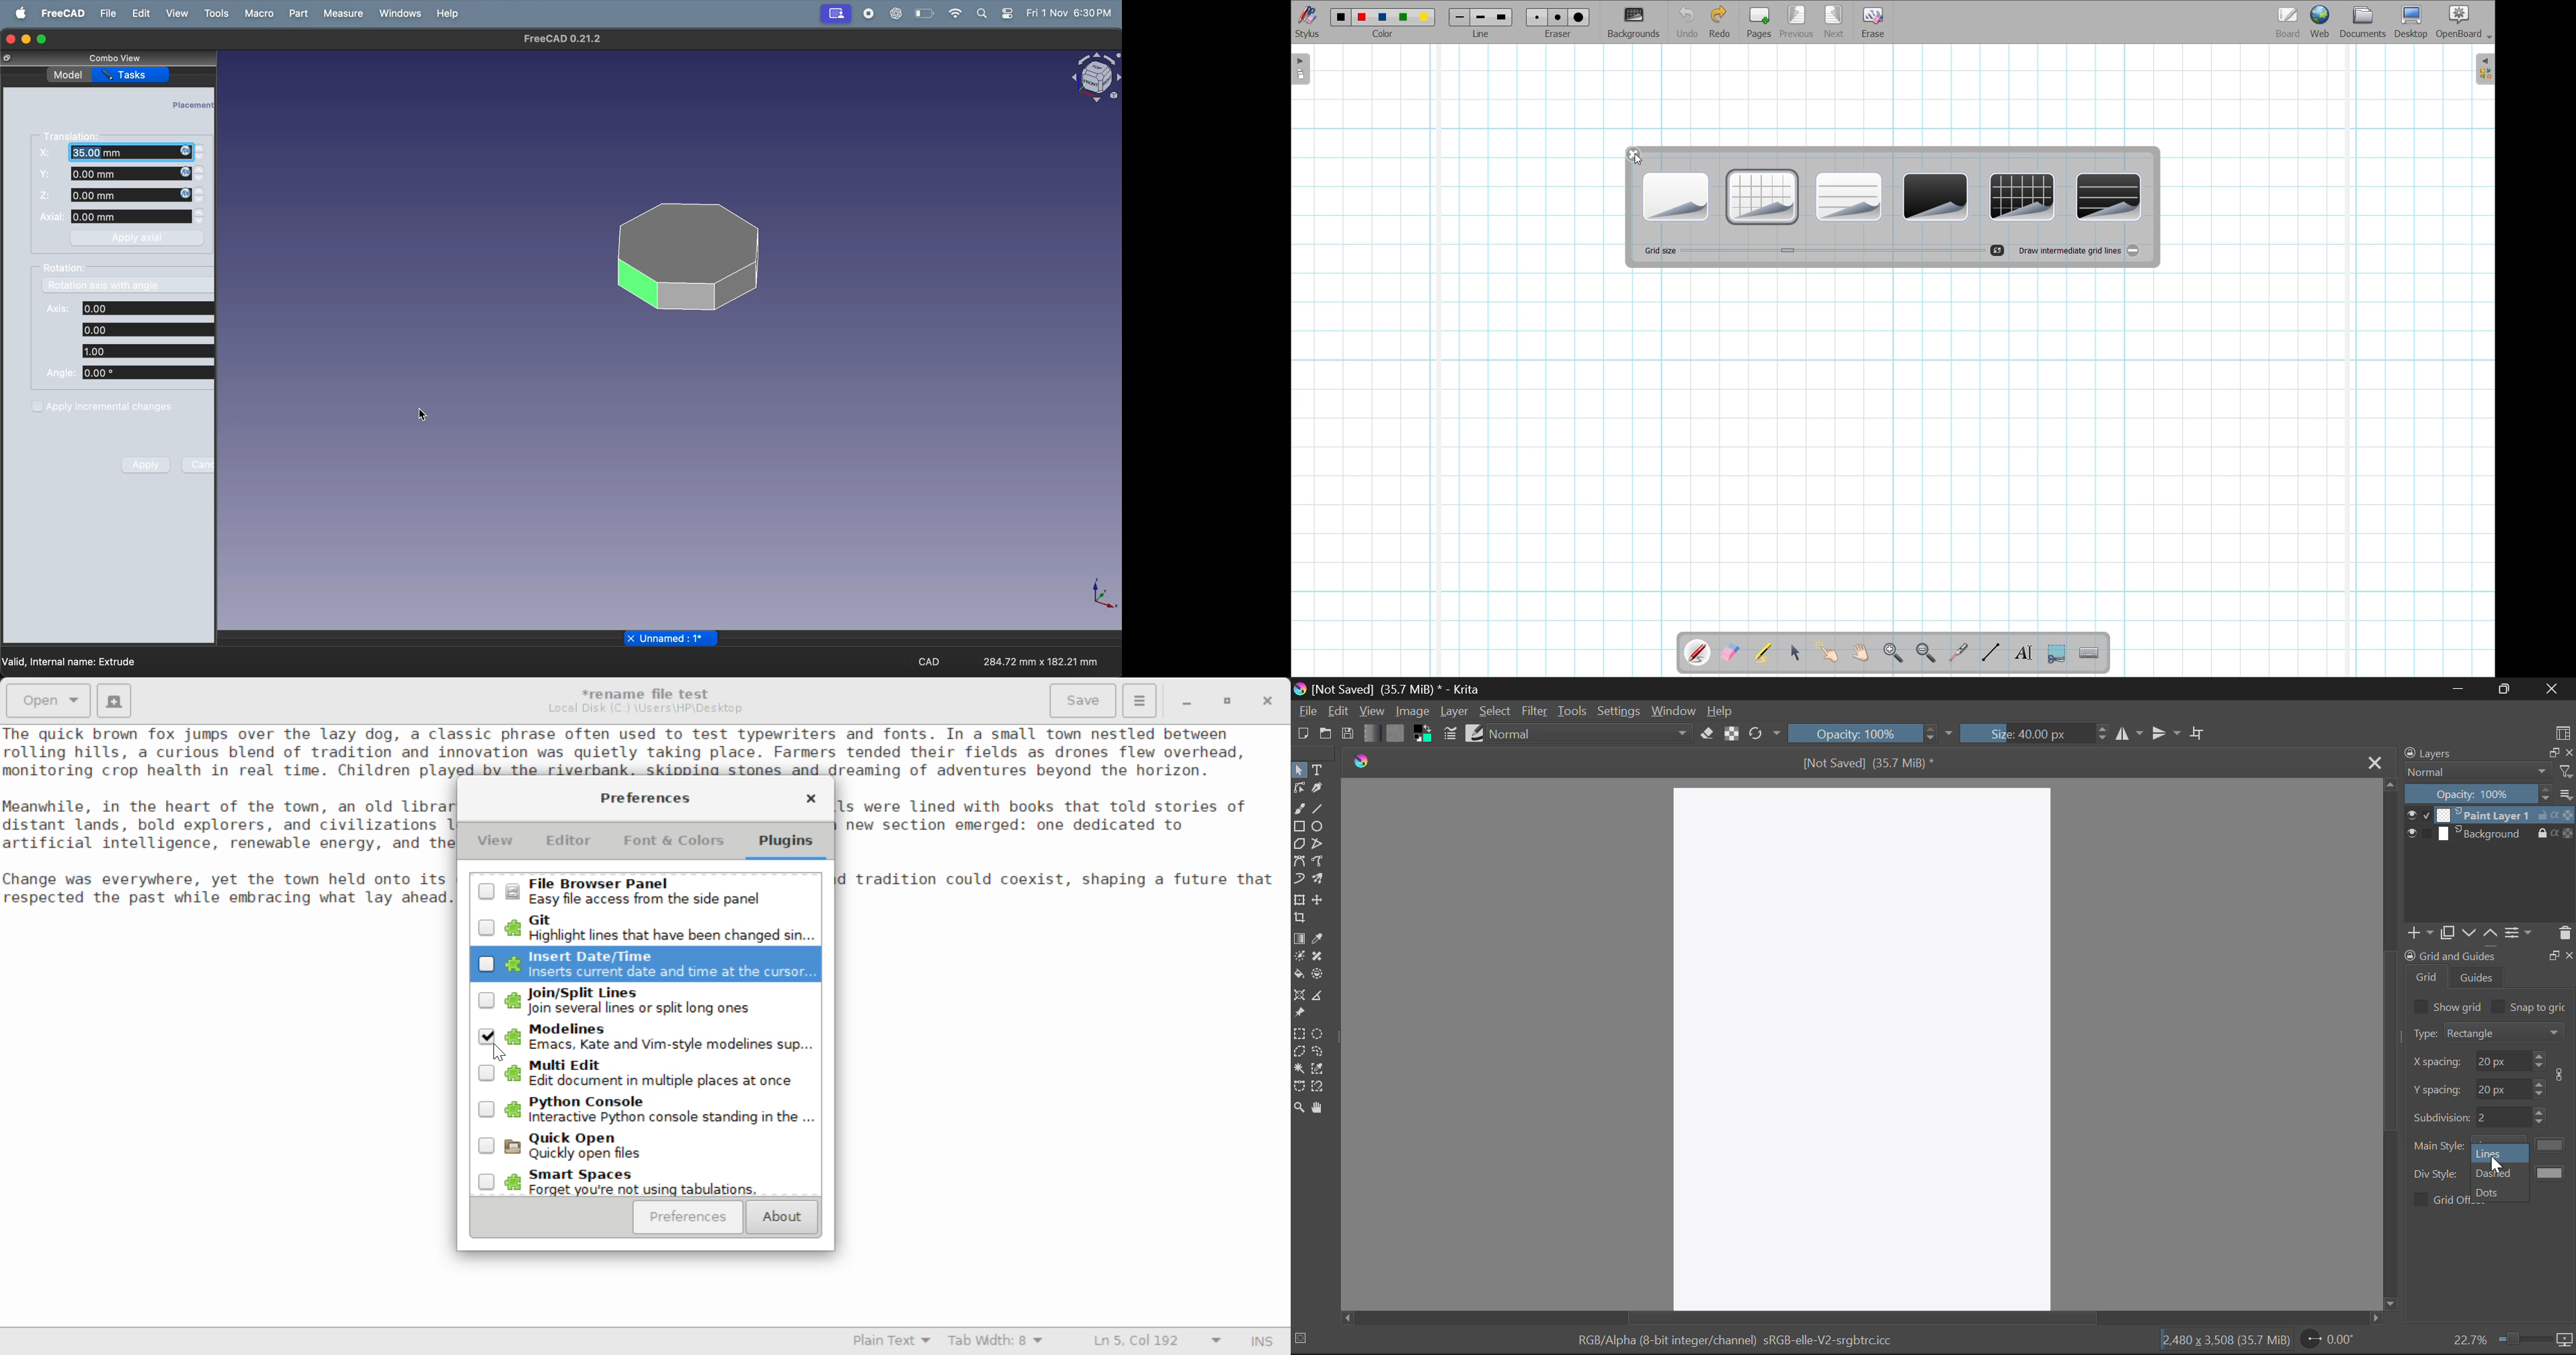 This screenshot has height=1372, width=2576. I want to click on Move Layer, so click(1319, 900).